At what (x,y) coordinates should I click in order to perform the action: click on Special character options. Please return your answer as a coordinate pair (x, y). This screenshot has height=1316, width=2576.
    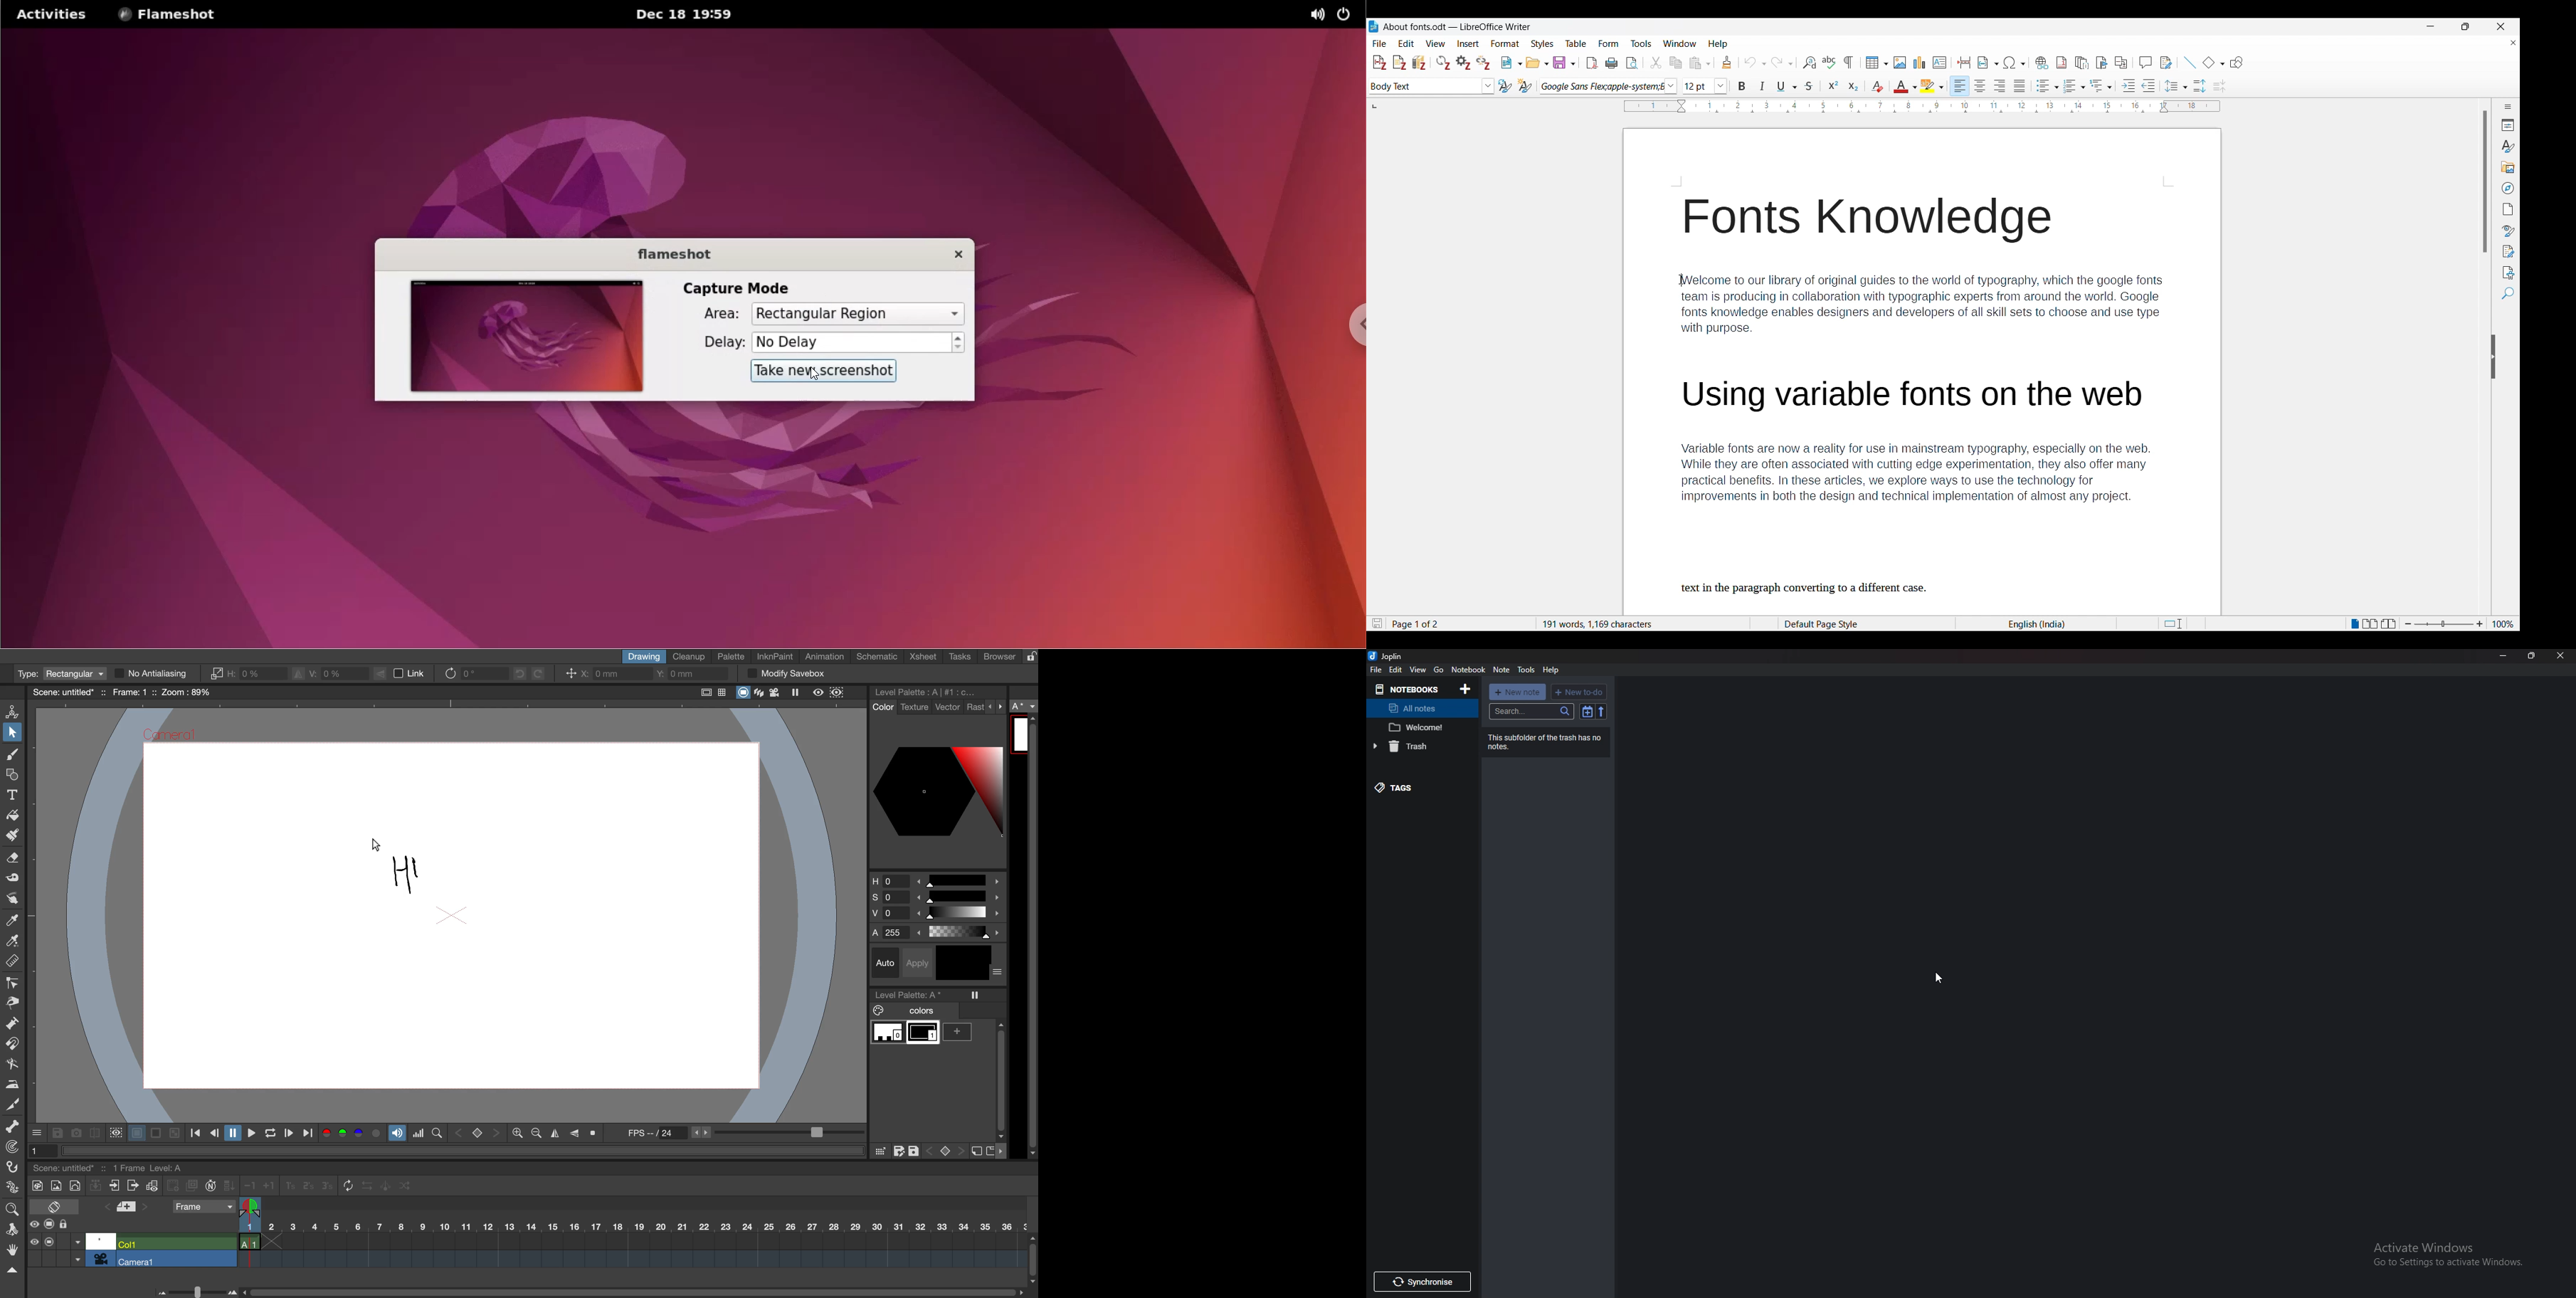
    Looking at the image, I should click on (2015, 62).